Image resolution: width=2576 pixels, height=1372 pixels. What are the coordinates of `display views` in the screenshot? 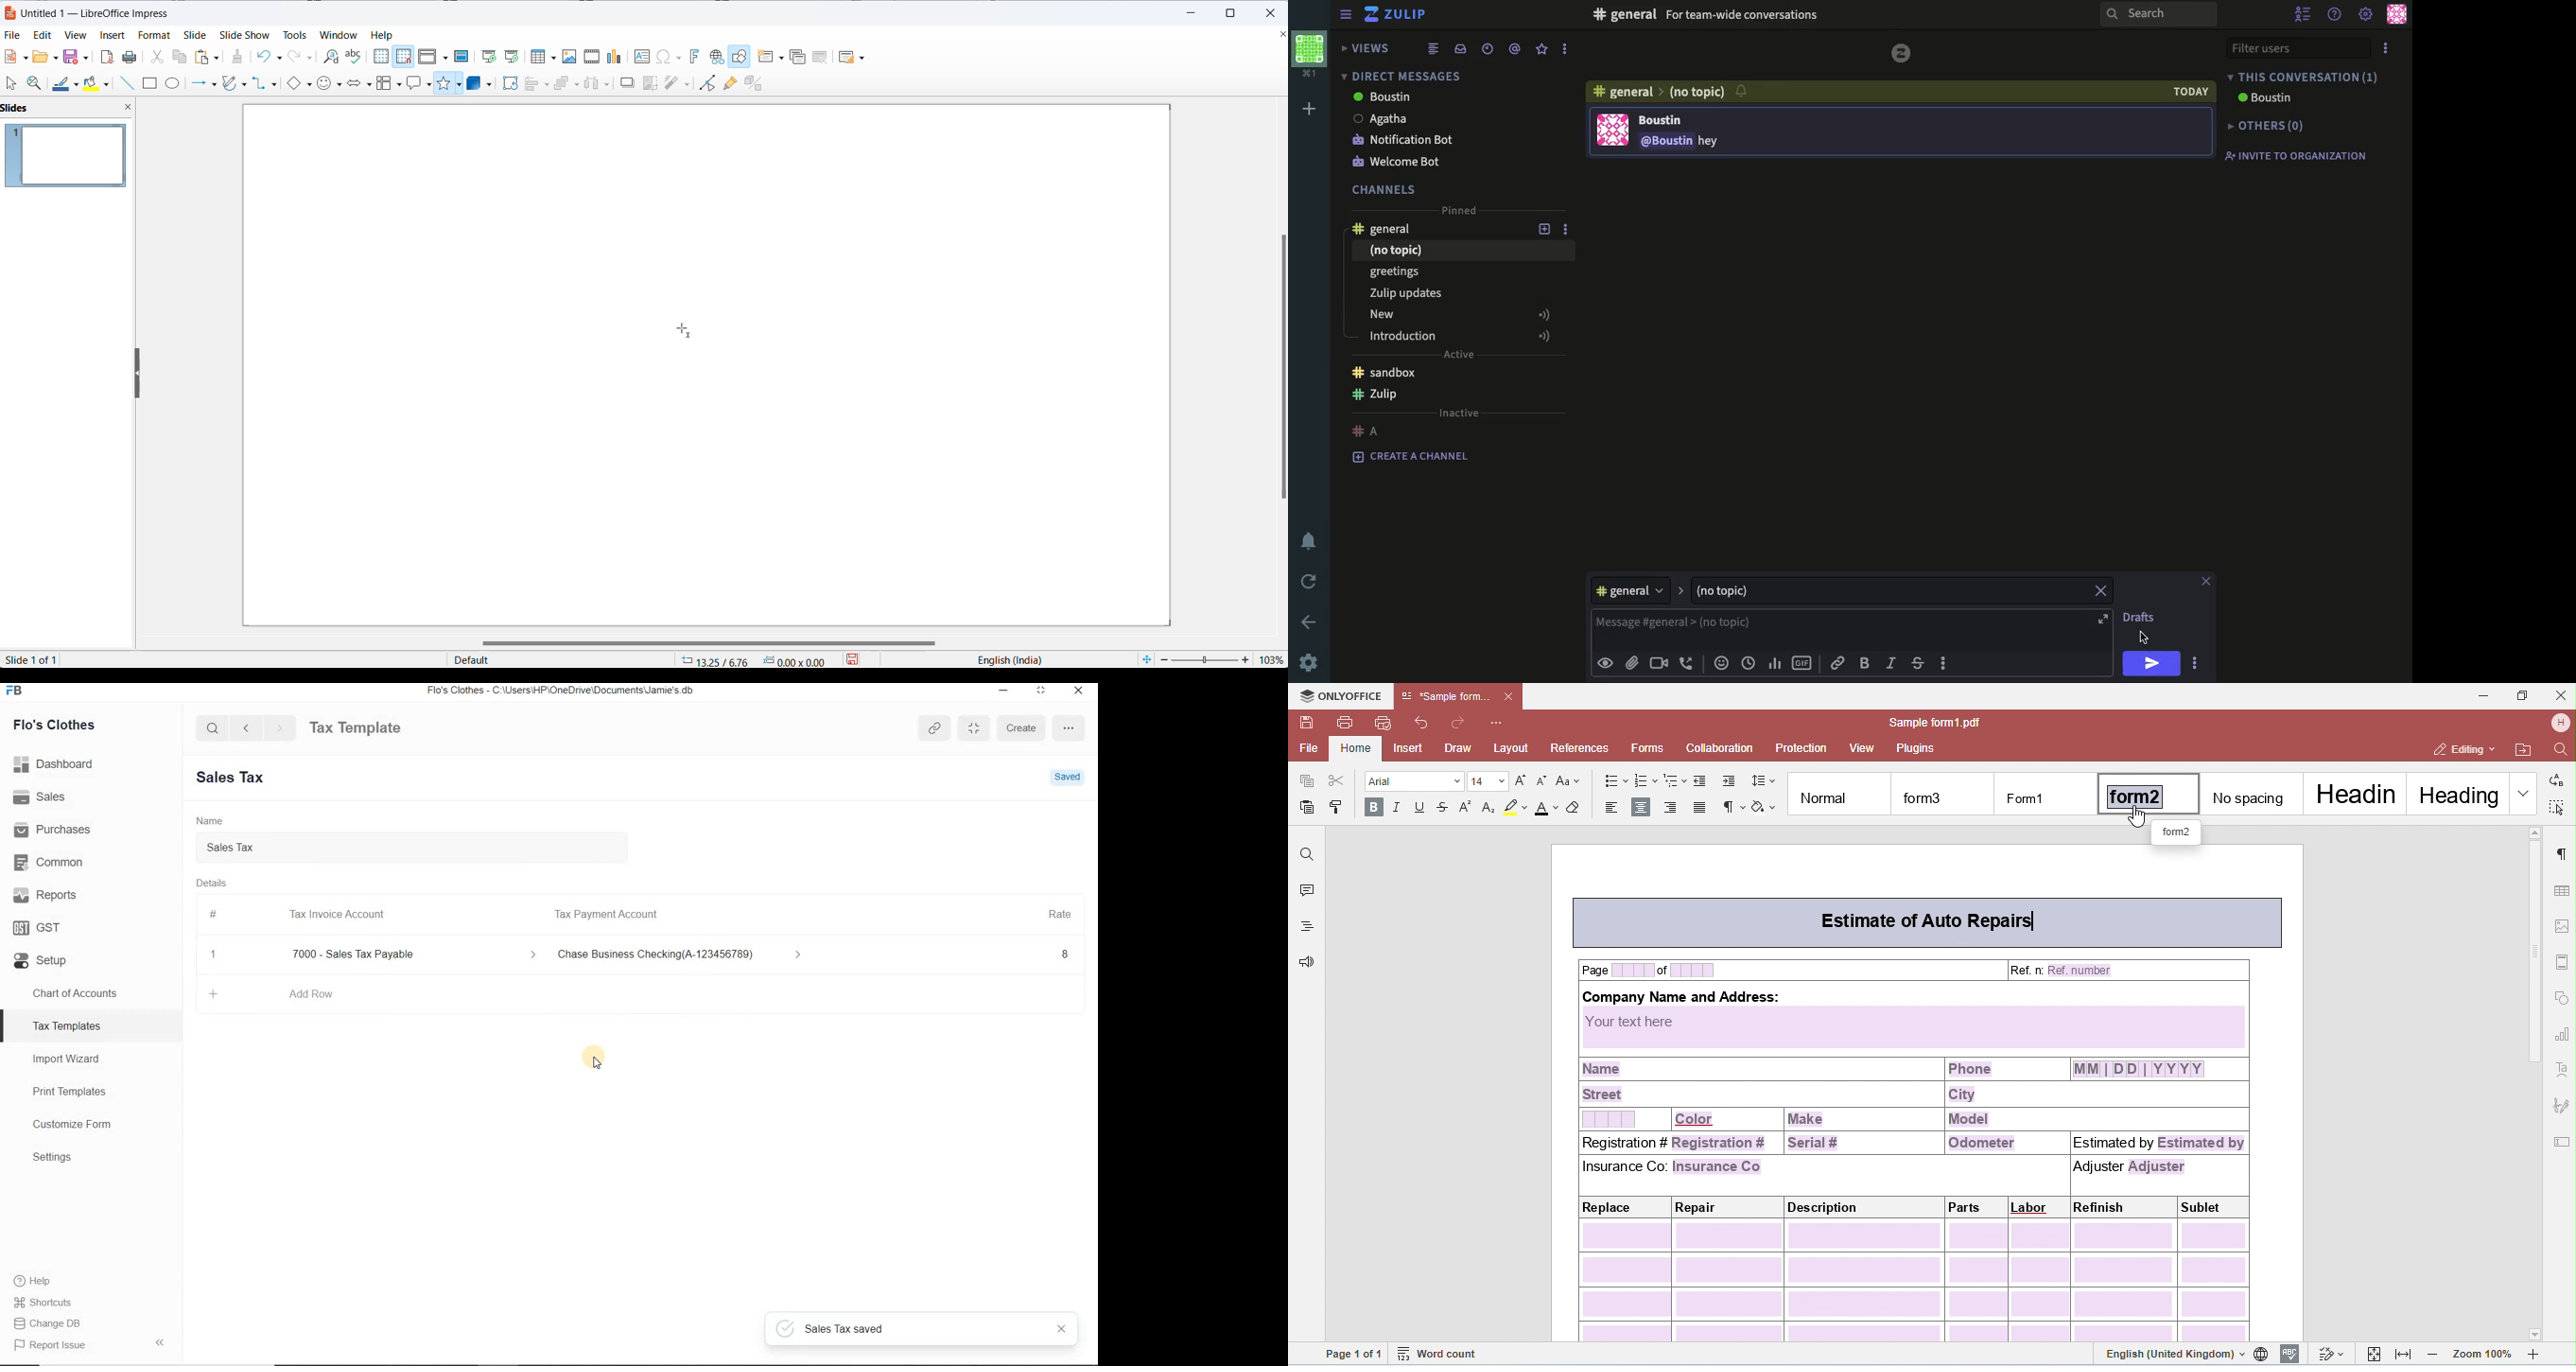 It's located at (434, 56).